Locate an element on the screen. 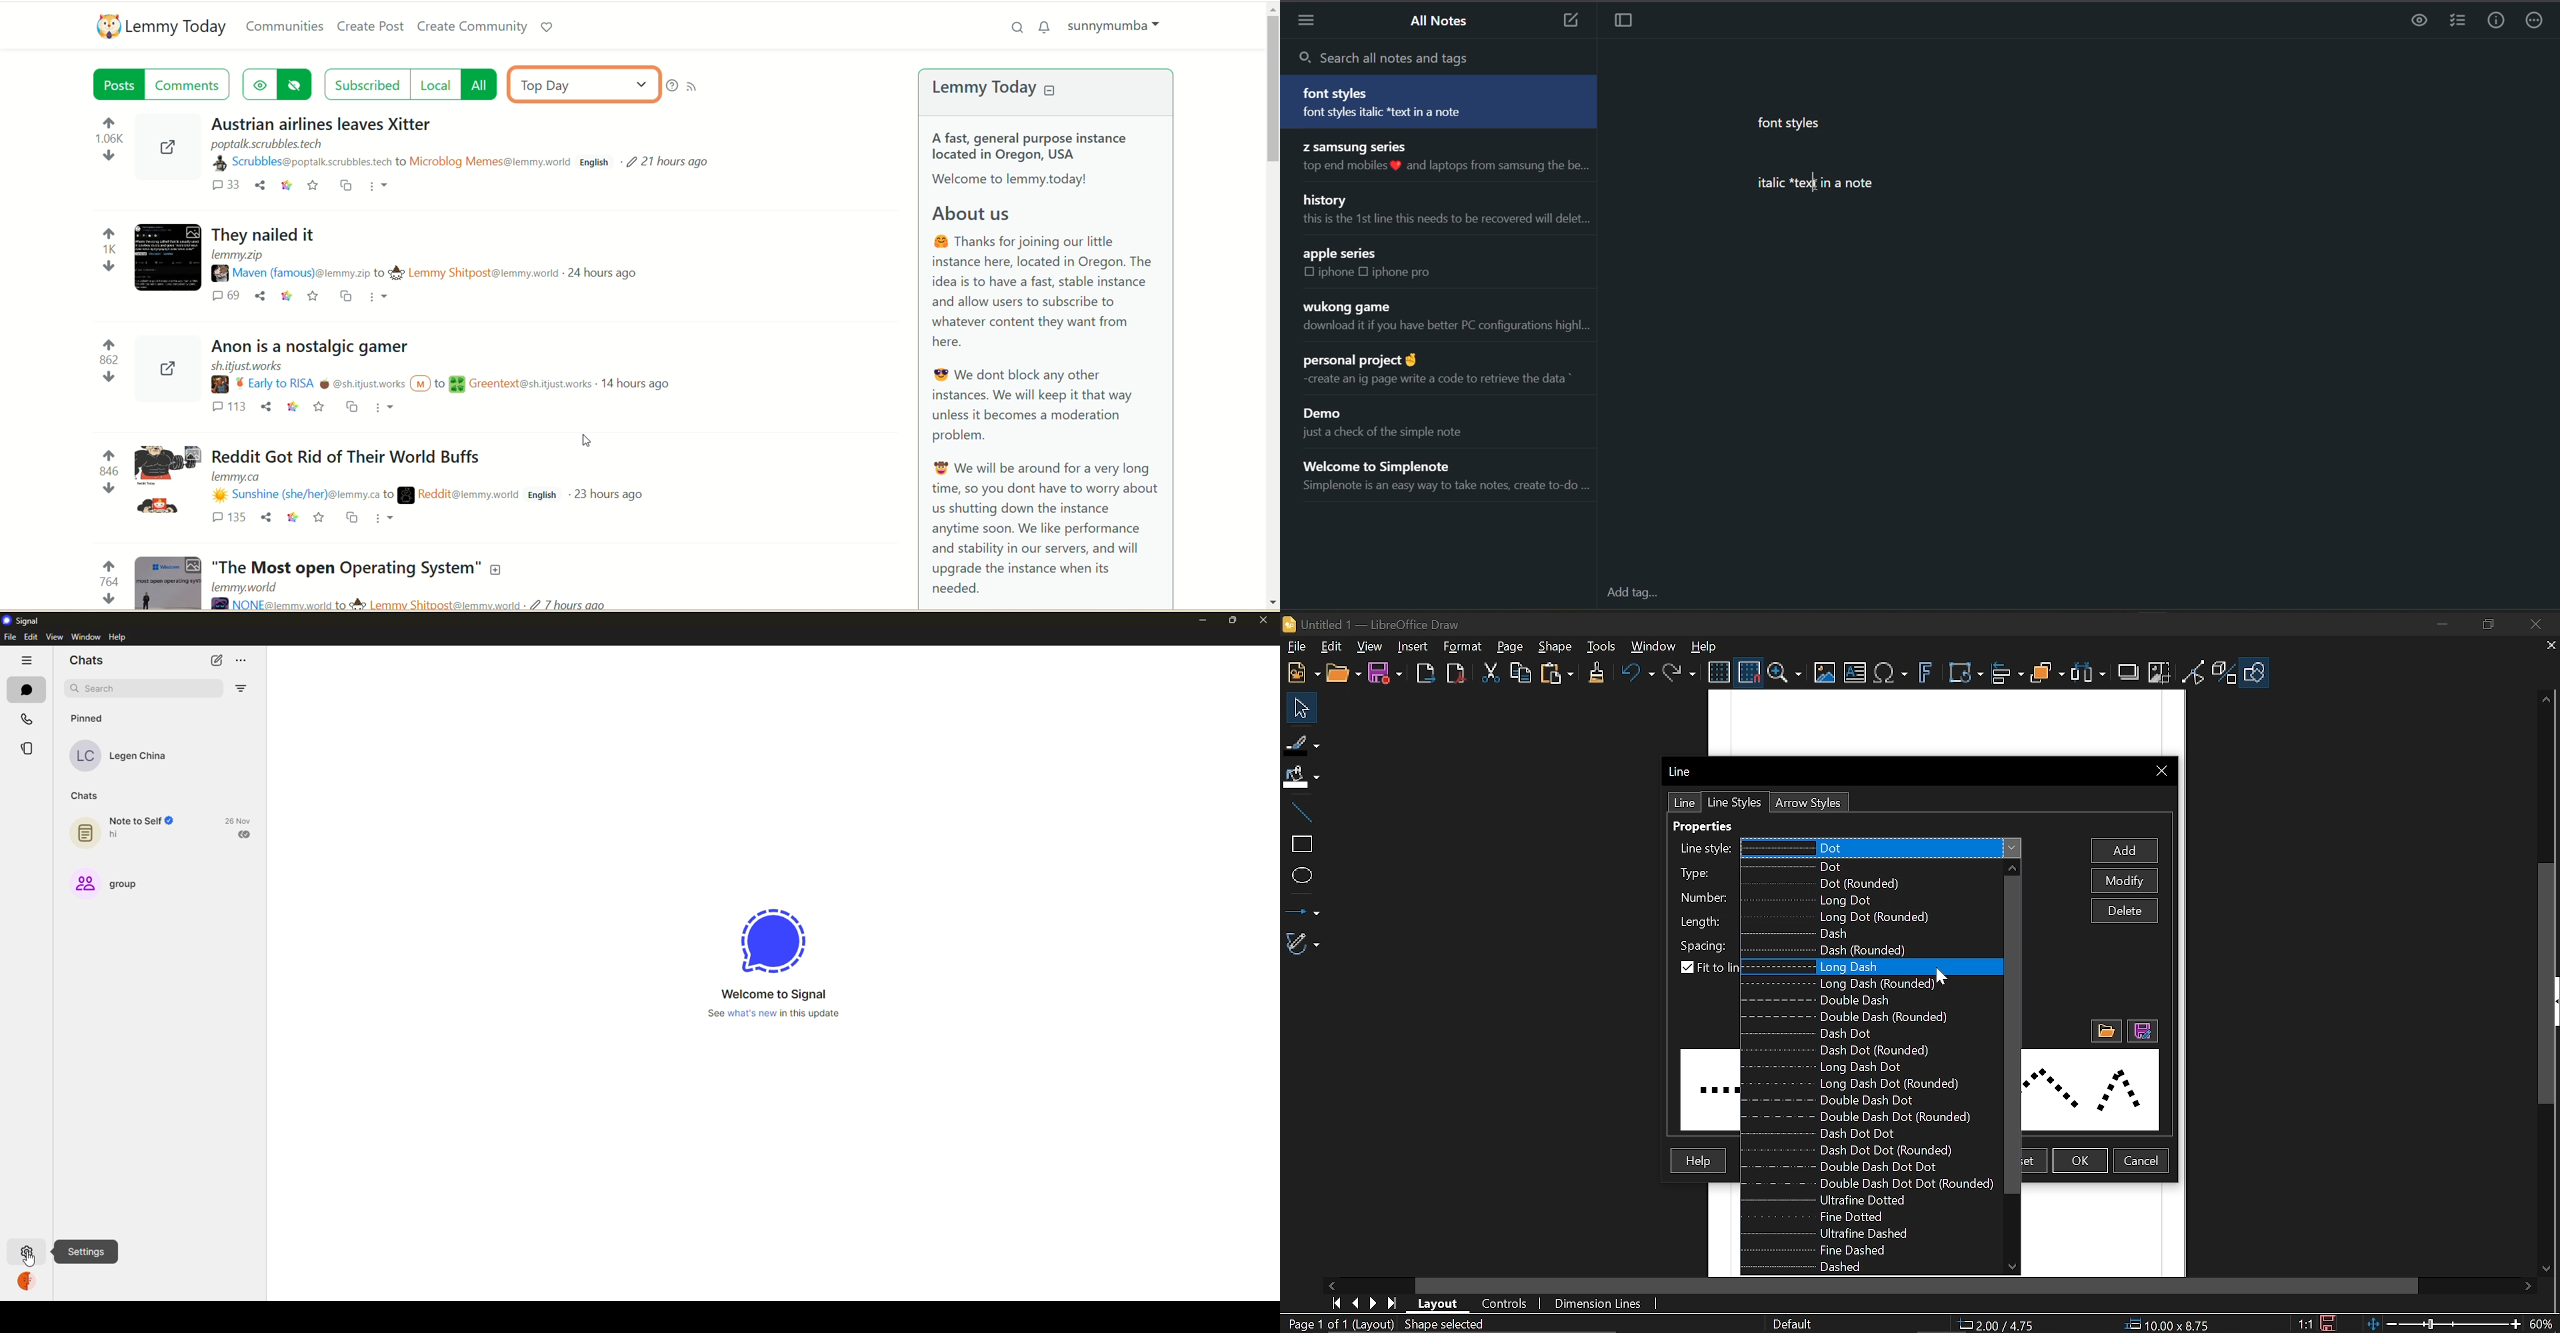 The width and height of the screenshot is (2576, 1344). Dash is located at coordinates (1864, 934).